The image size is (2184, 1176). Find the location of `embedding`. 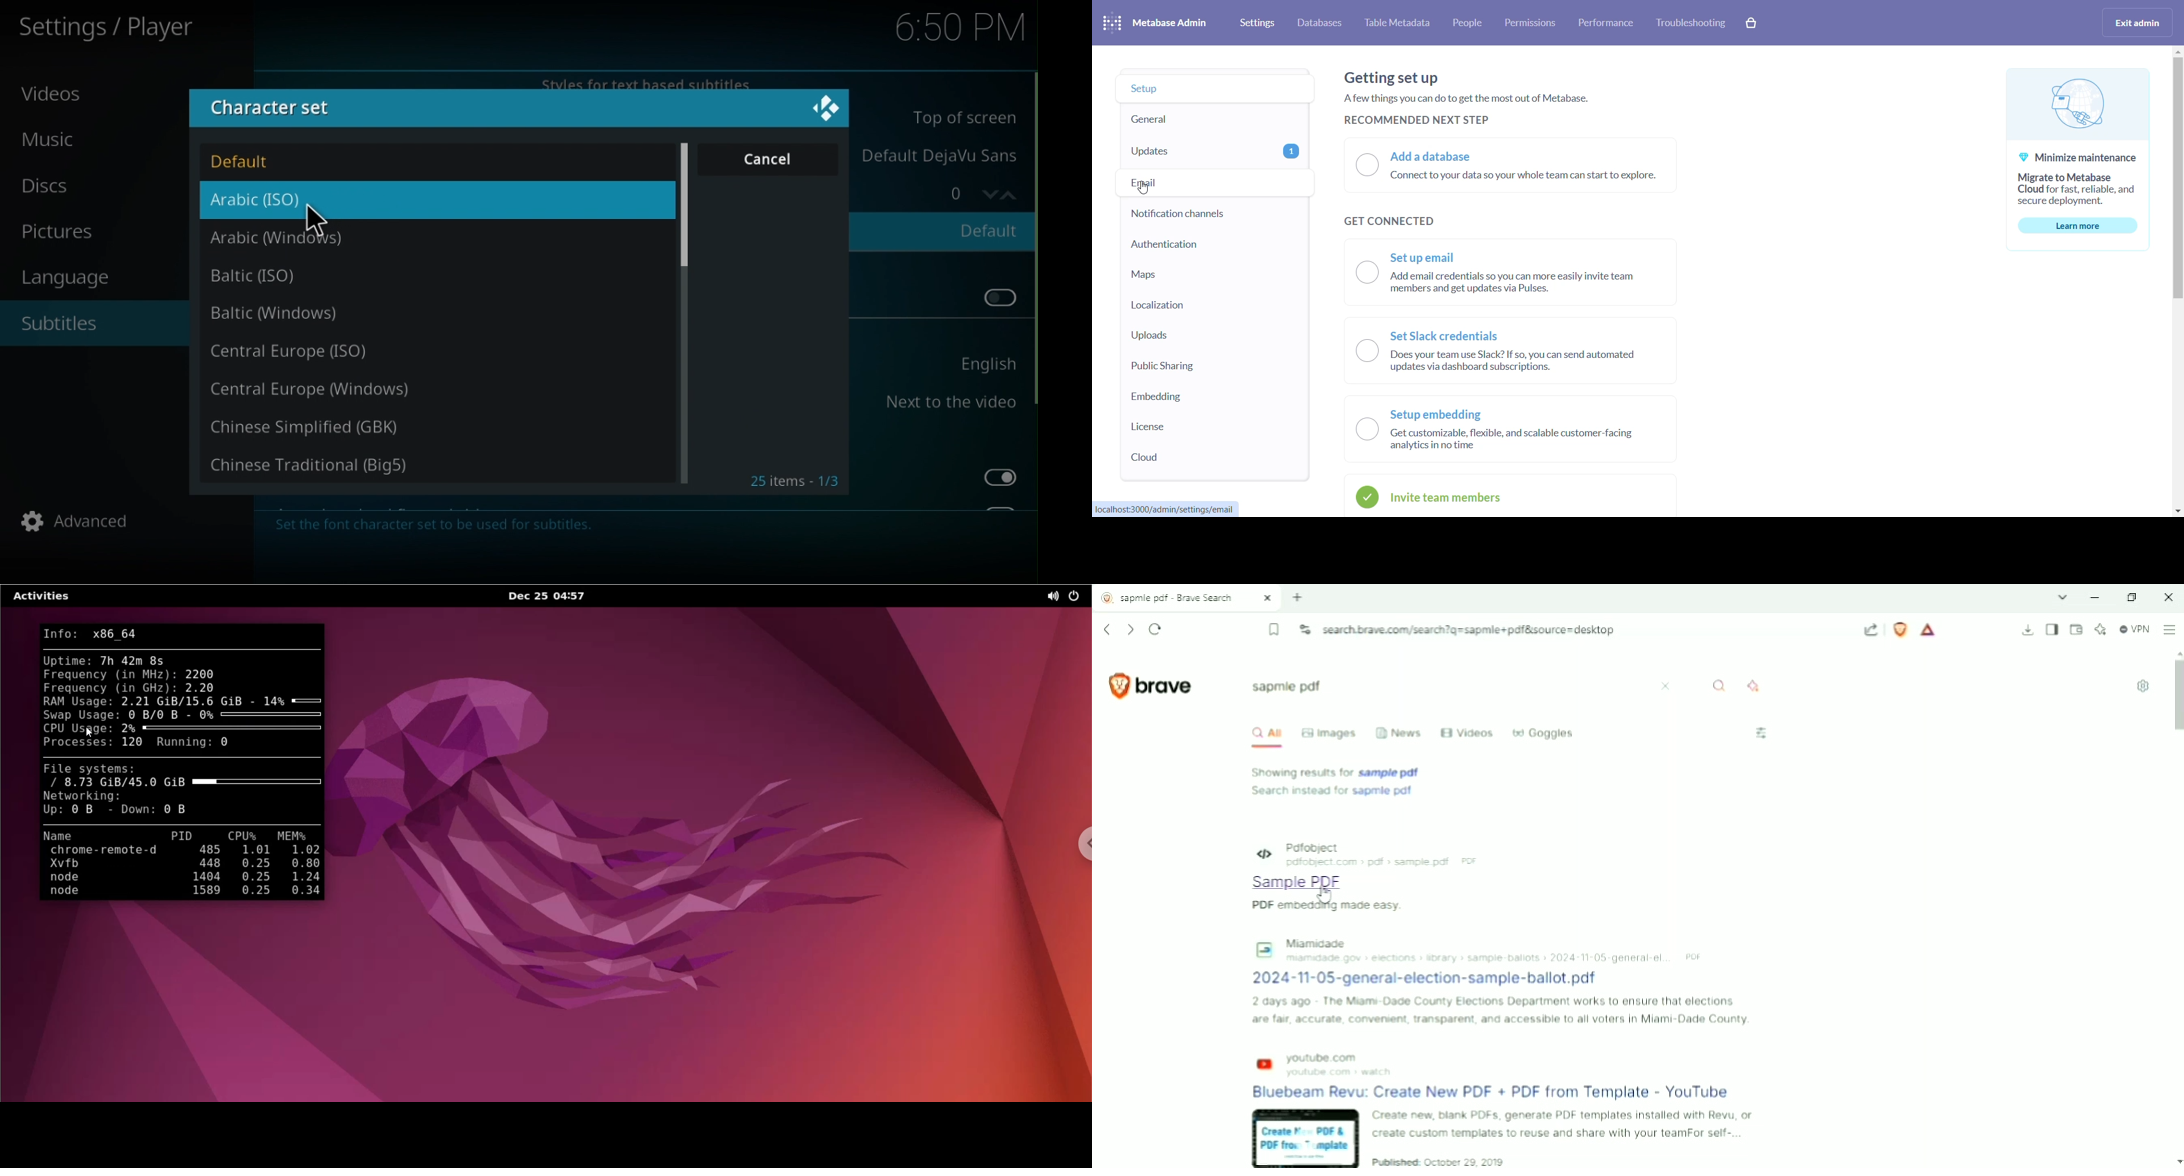

embedding is located at coordinates (1197, 400).